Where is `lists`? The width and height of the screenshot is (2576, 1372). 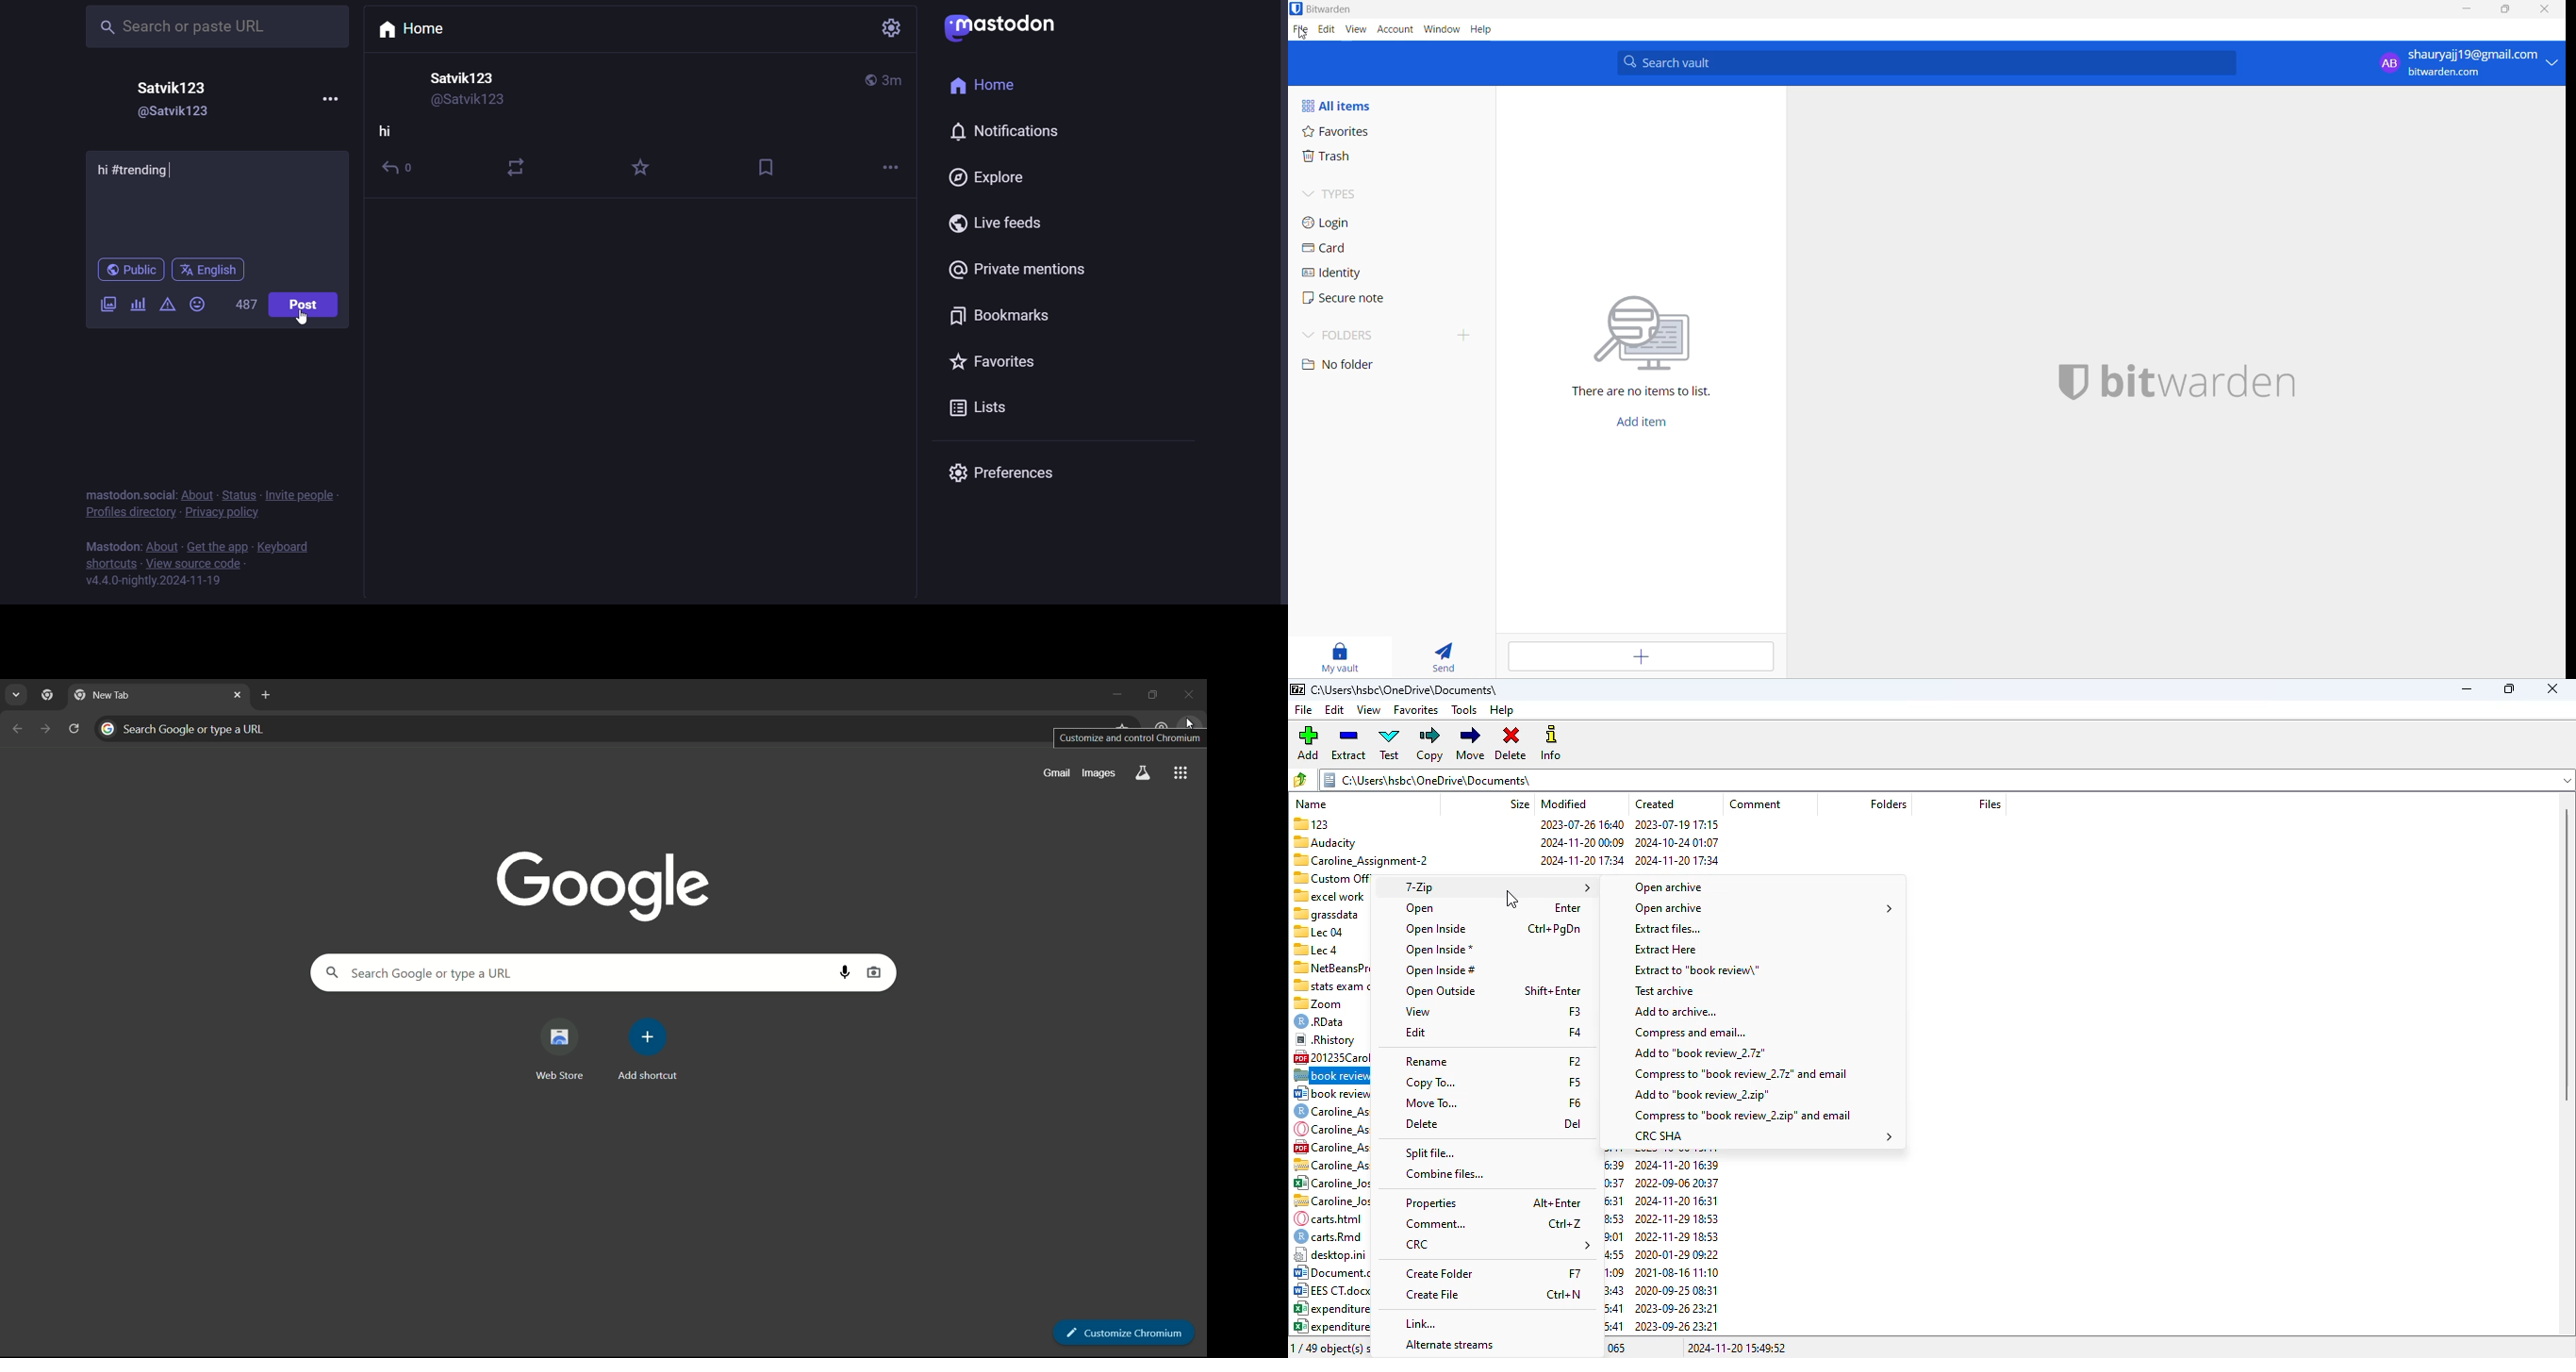
lists is located at coordinates (975, 411).